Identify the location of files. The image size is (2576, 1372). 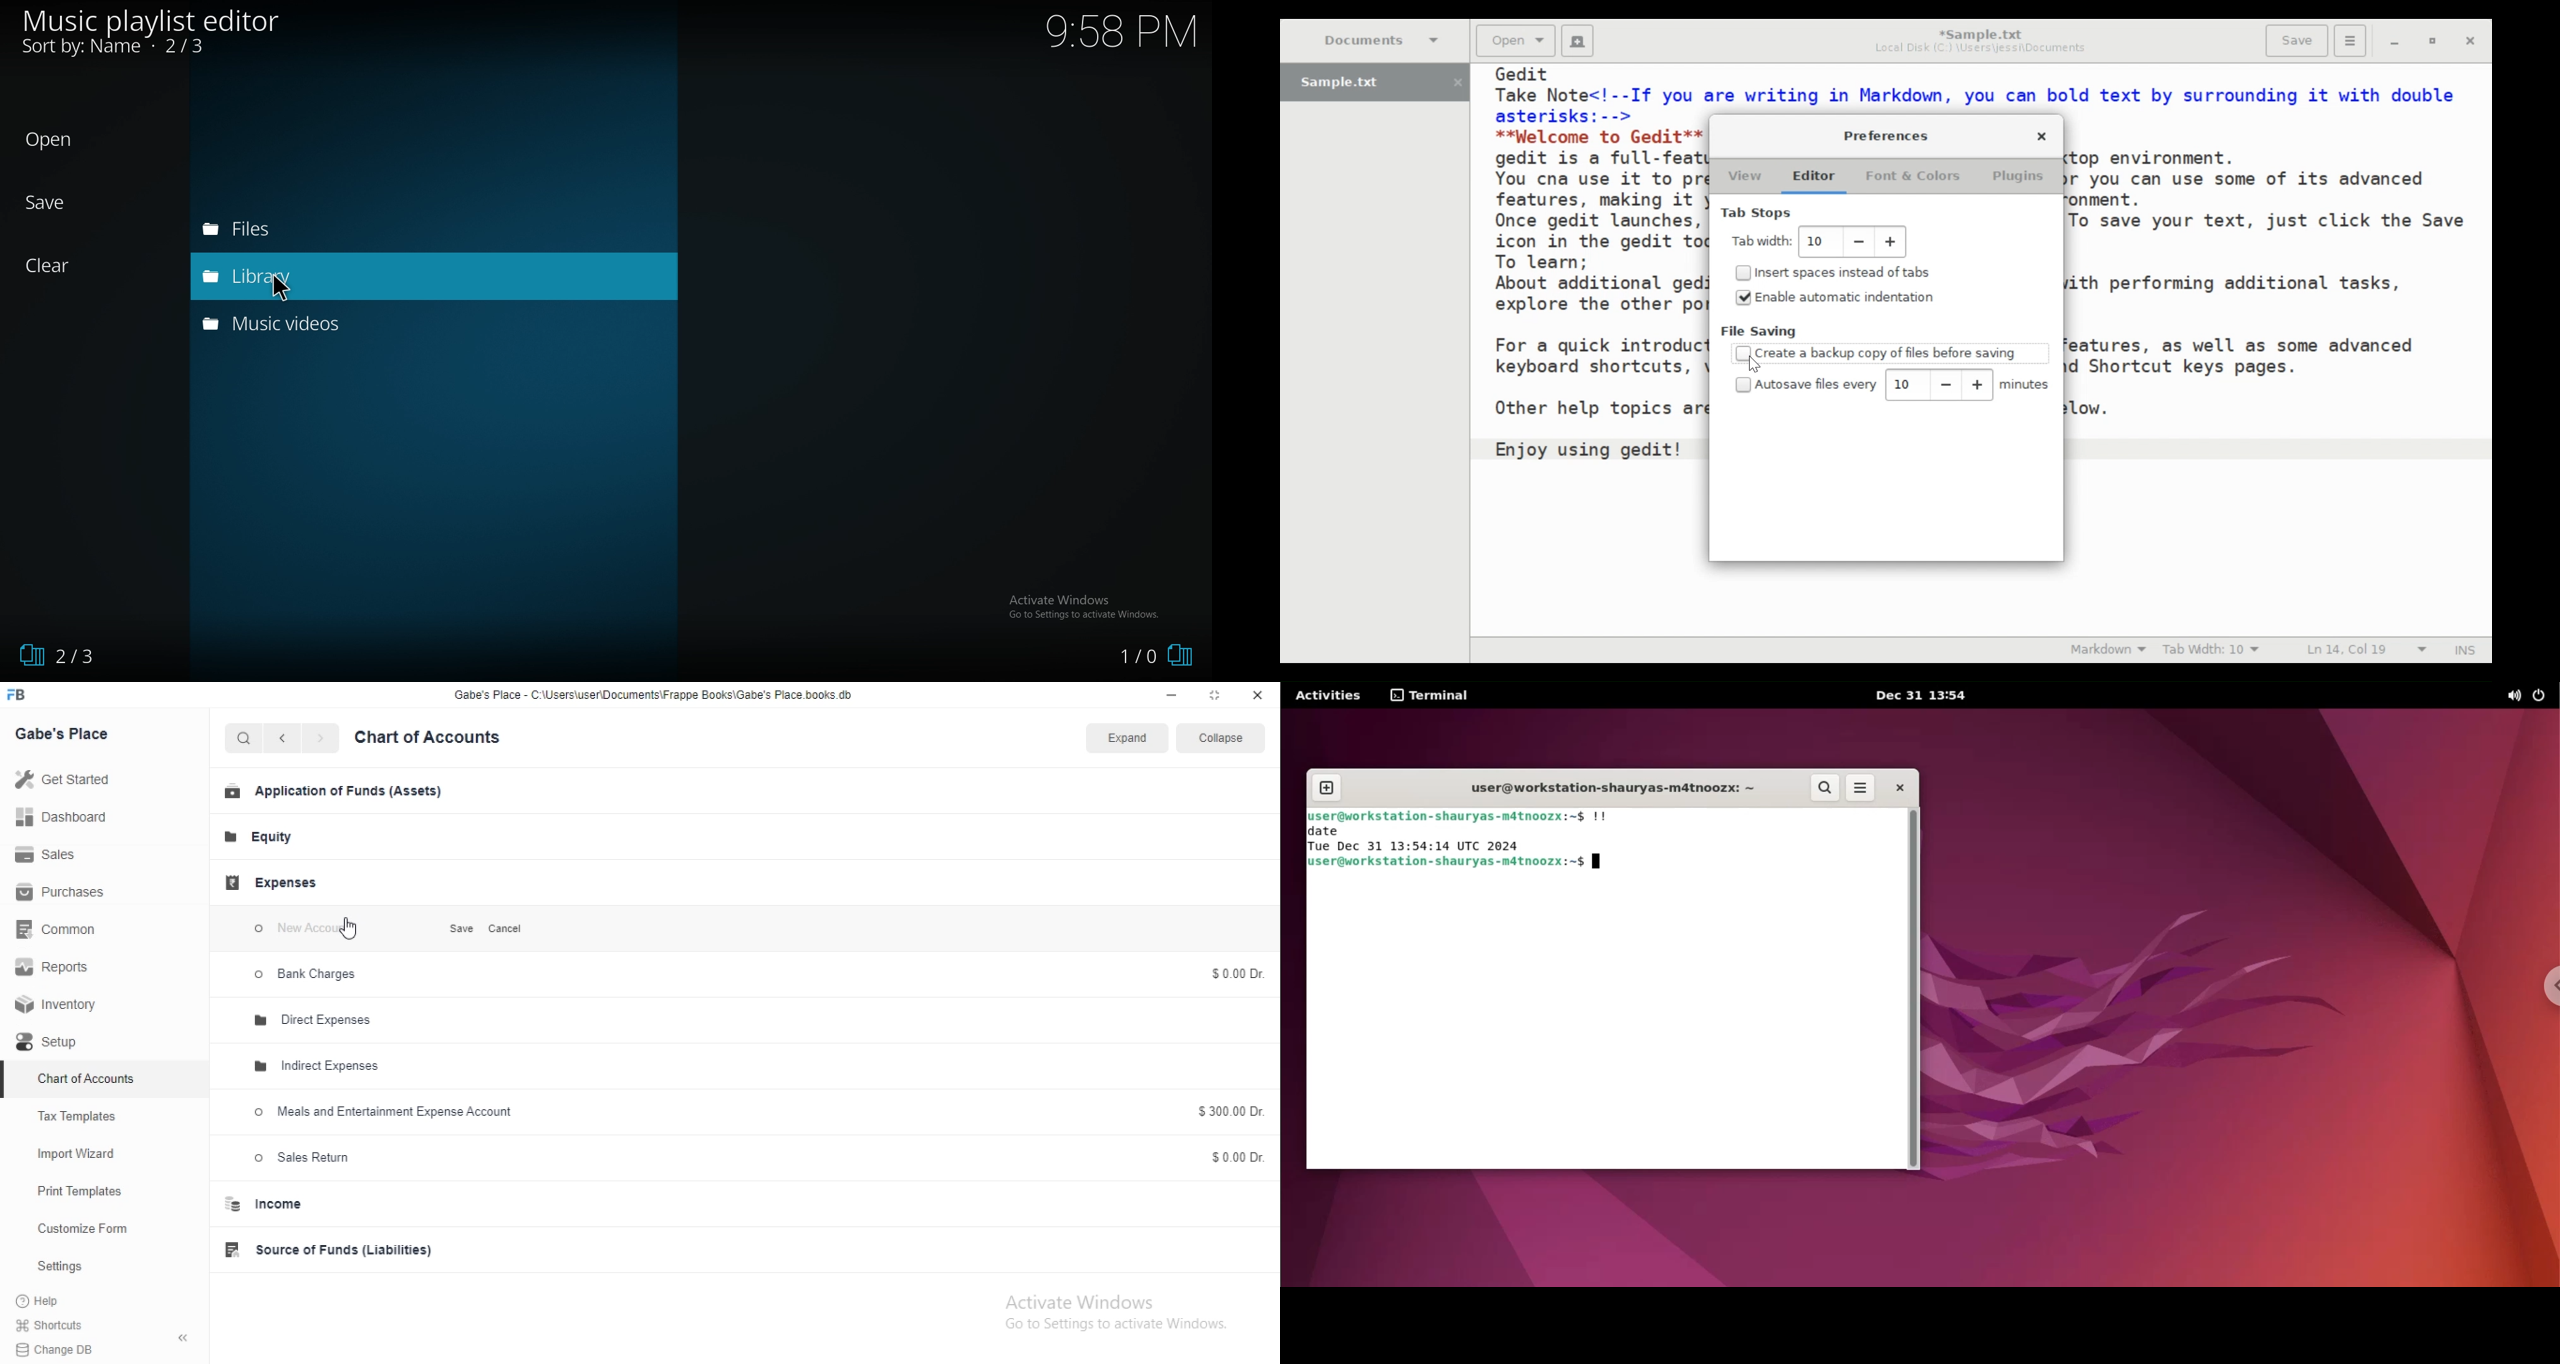
(312, 231).